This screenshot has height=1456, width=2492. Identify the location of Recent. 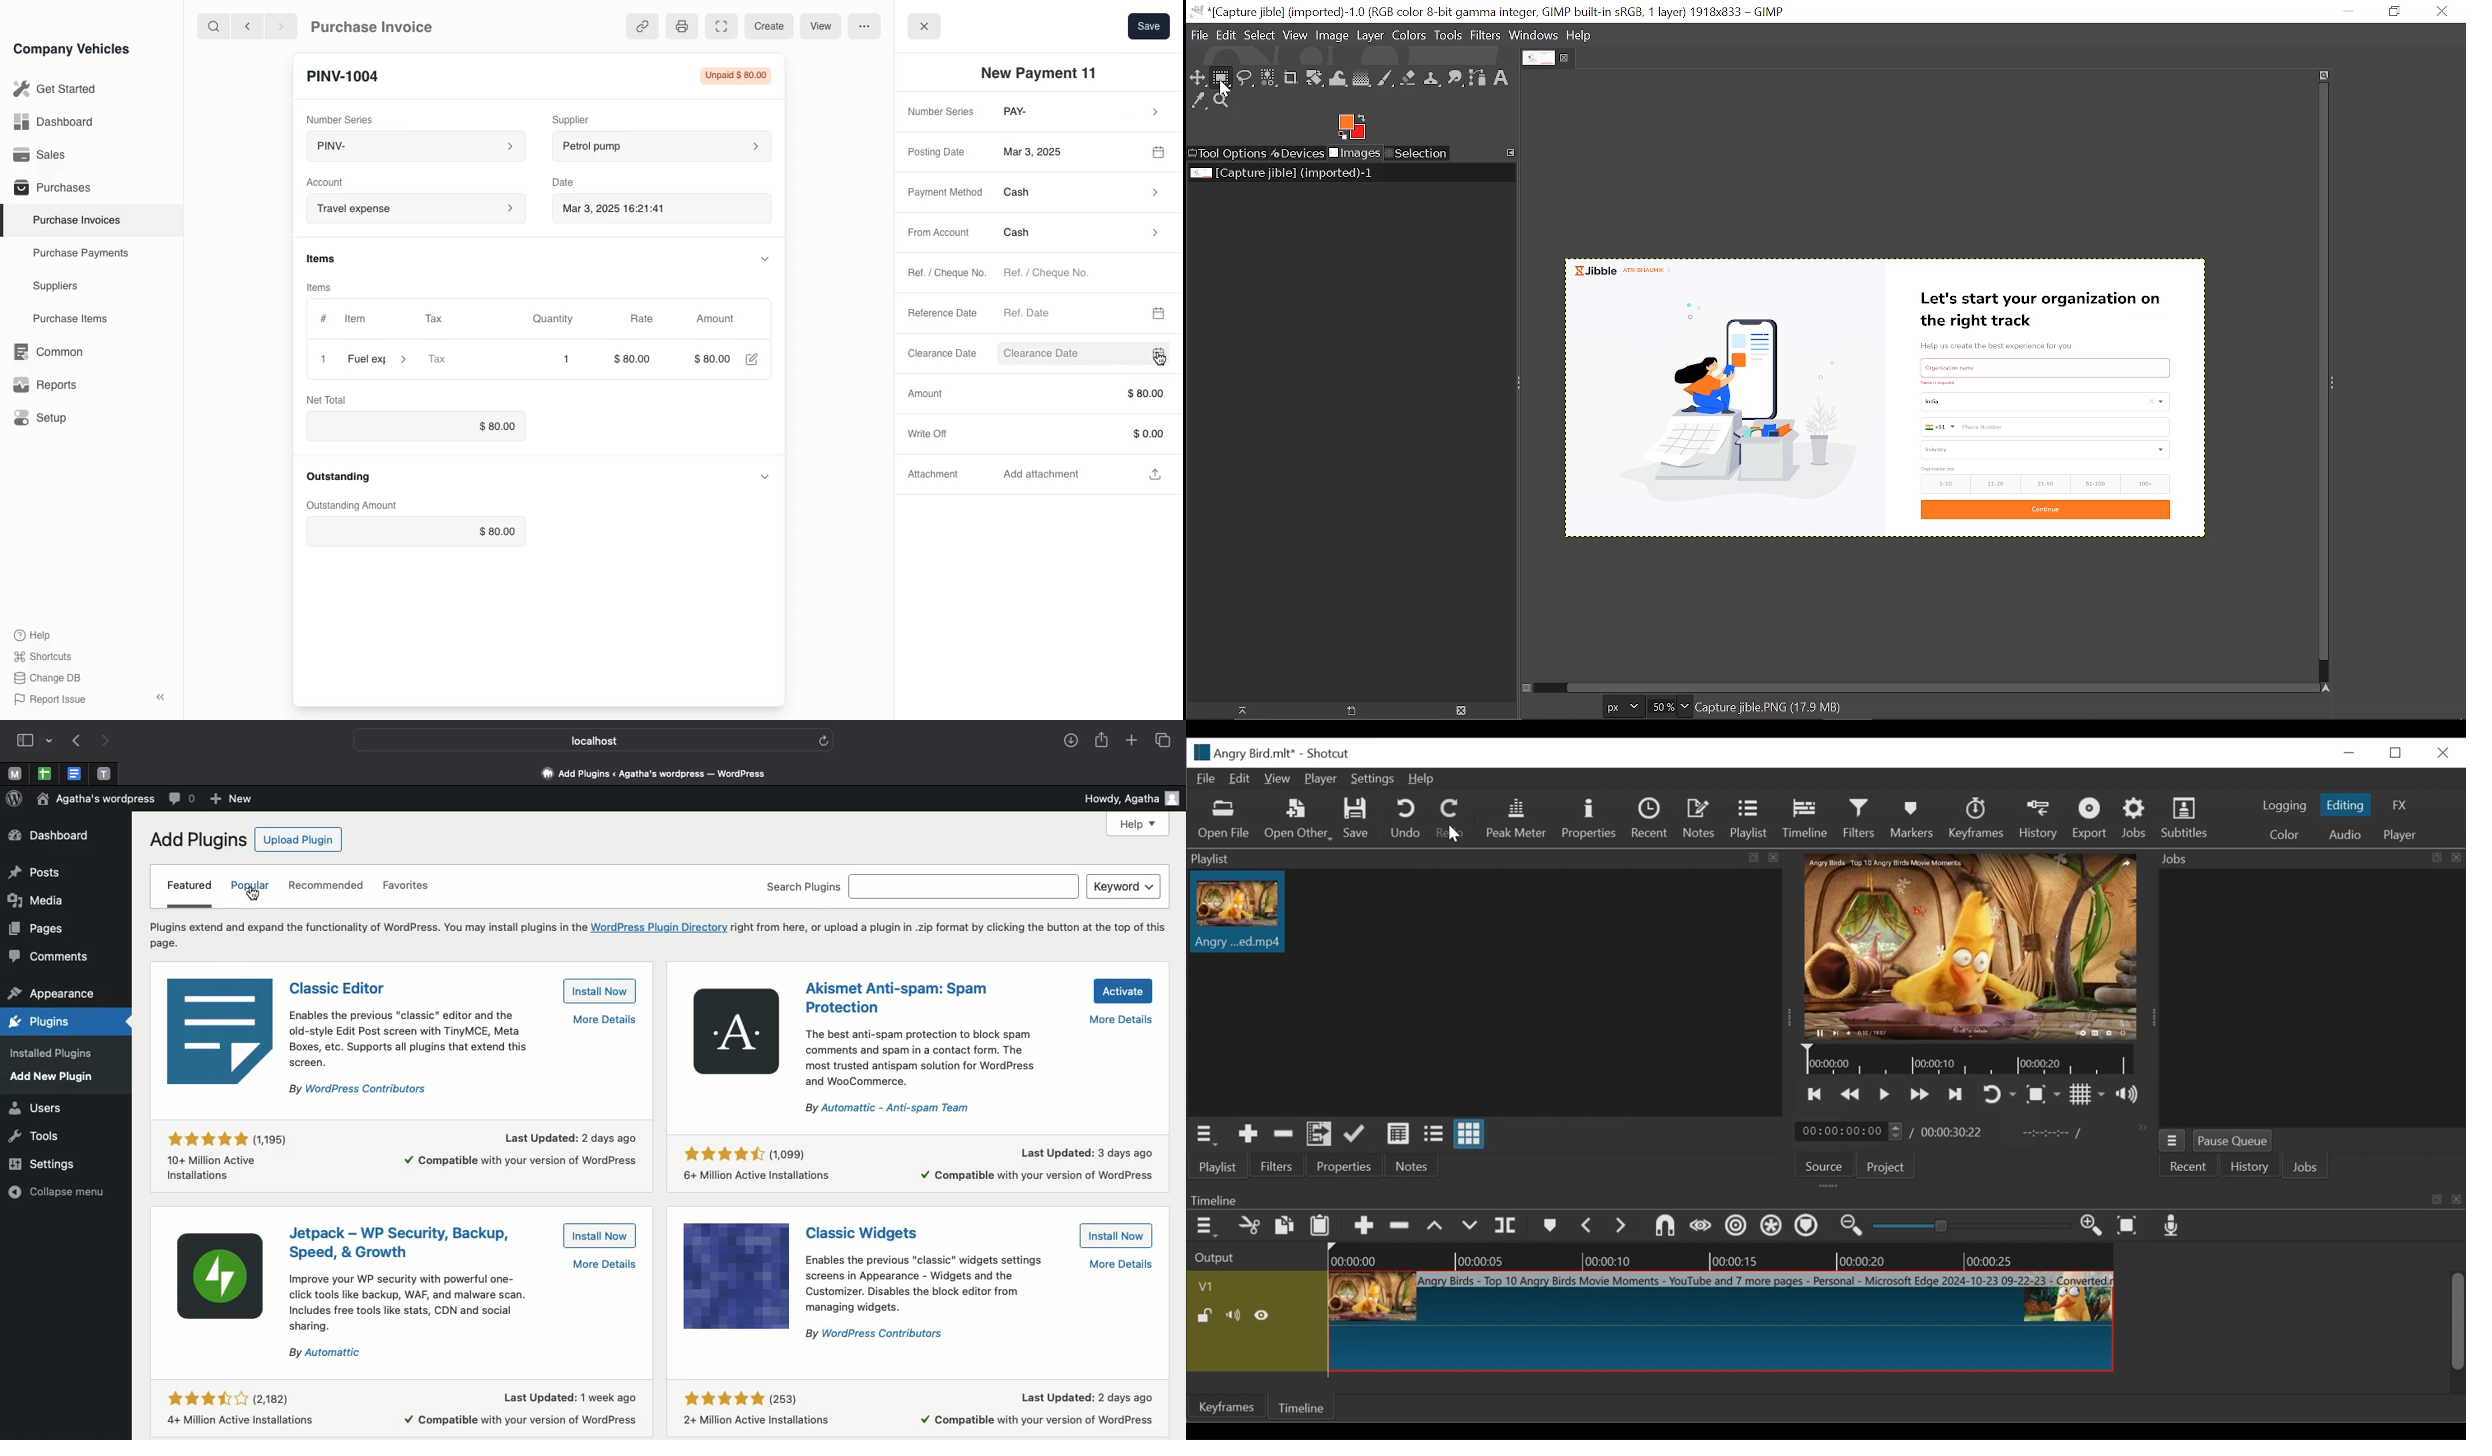
(1651, 818).